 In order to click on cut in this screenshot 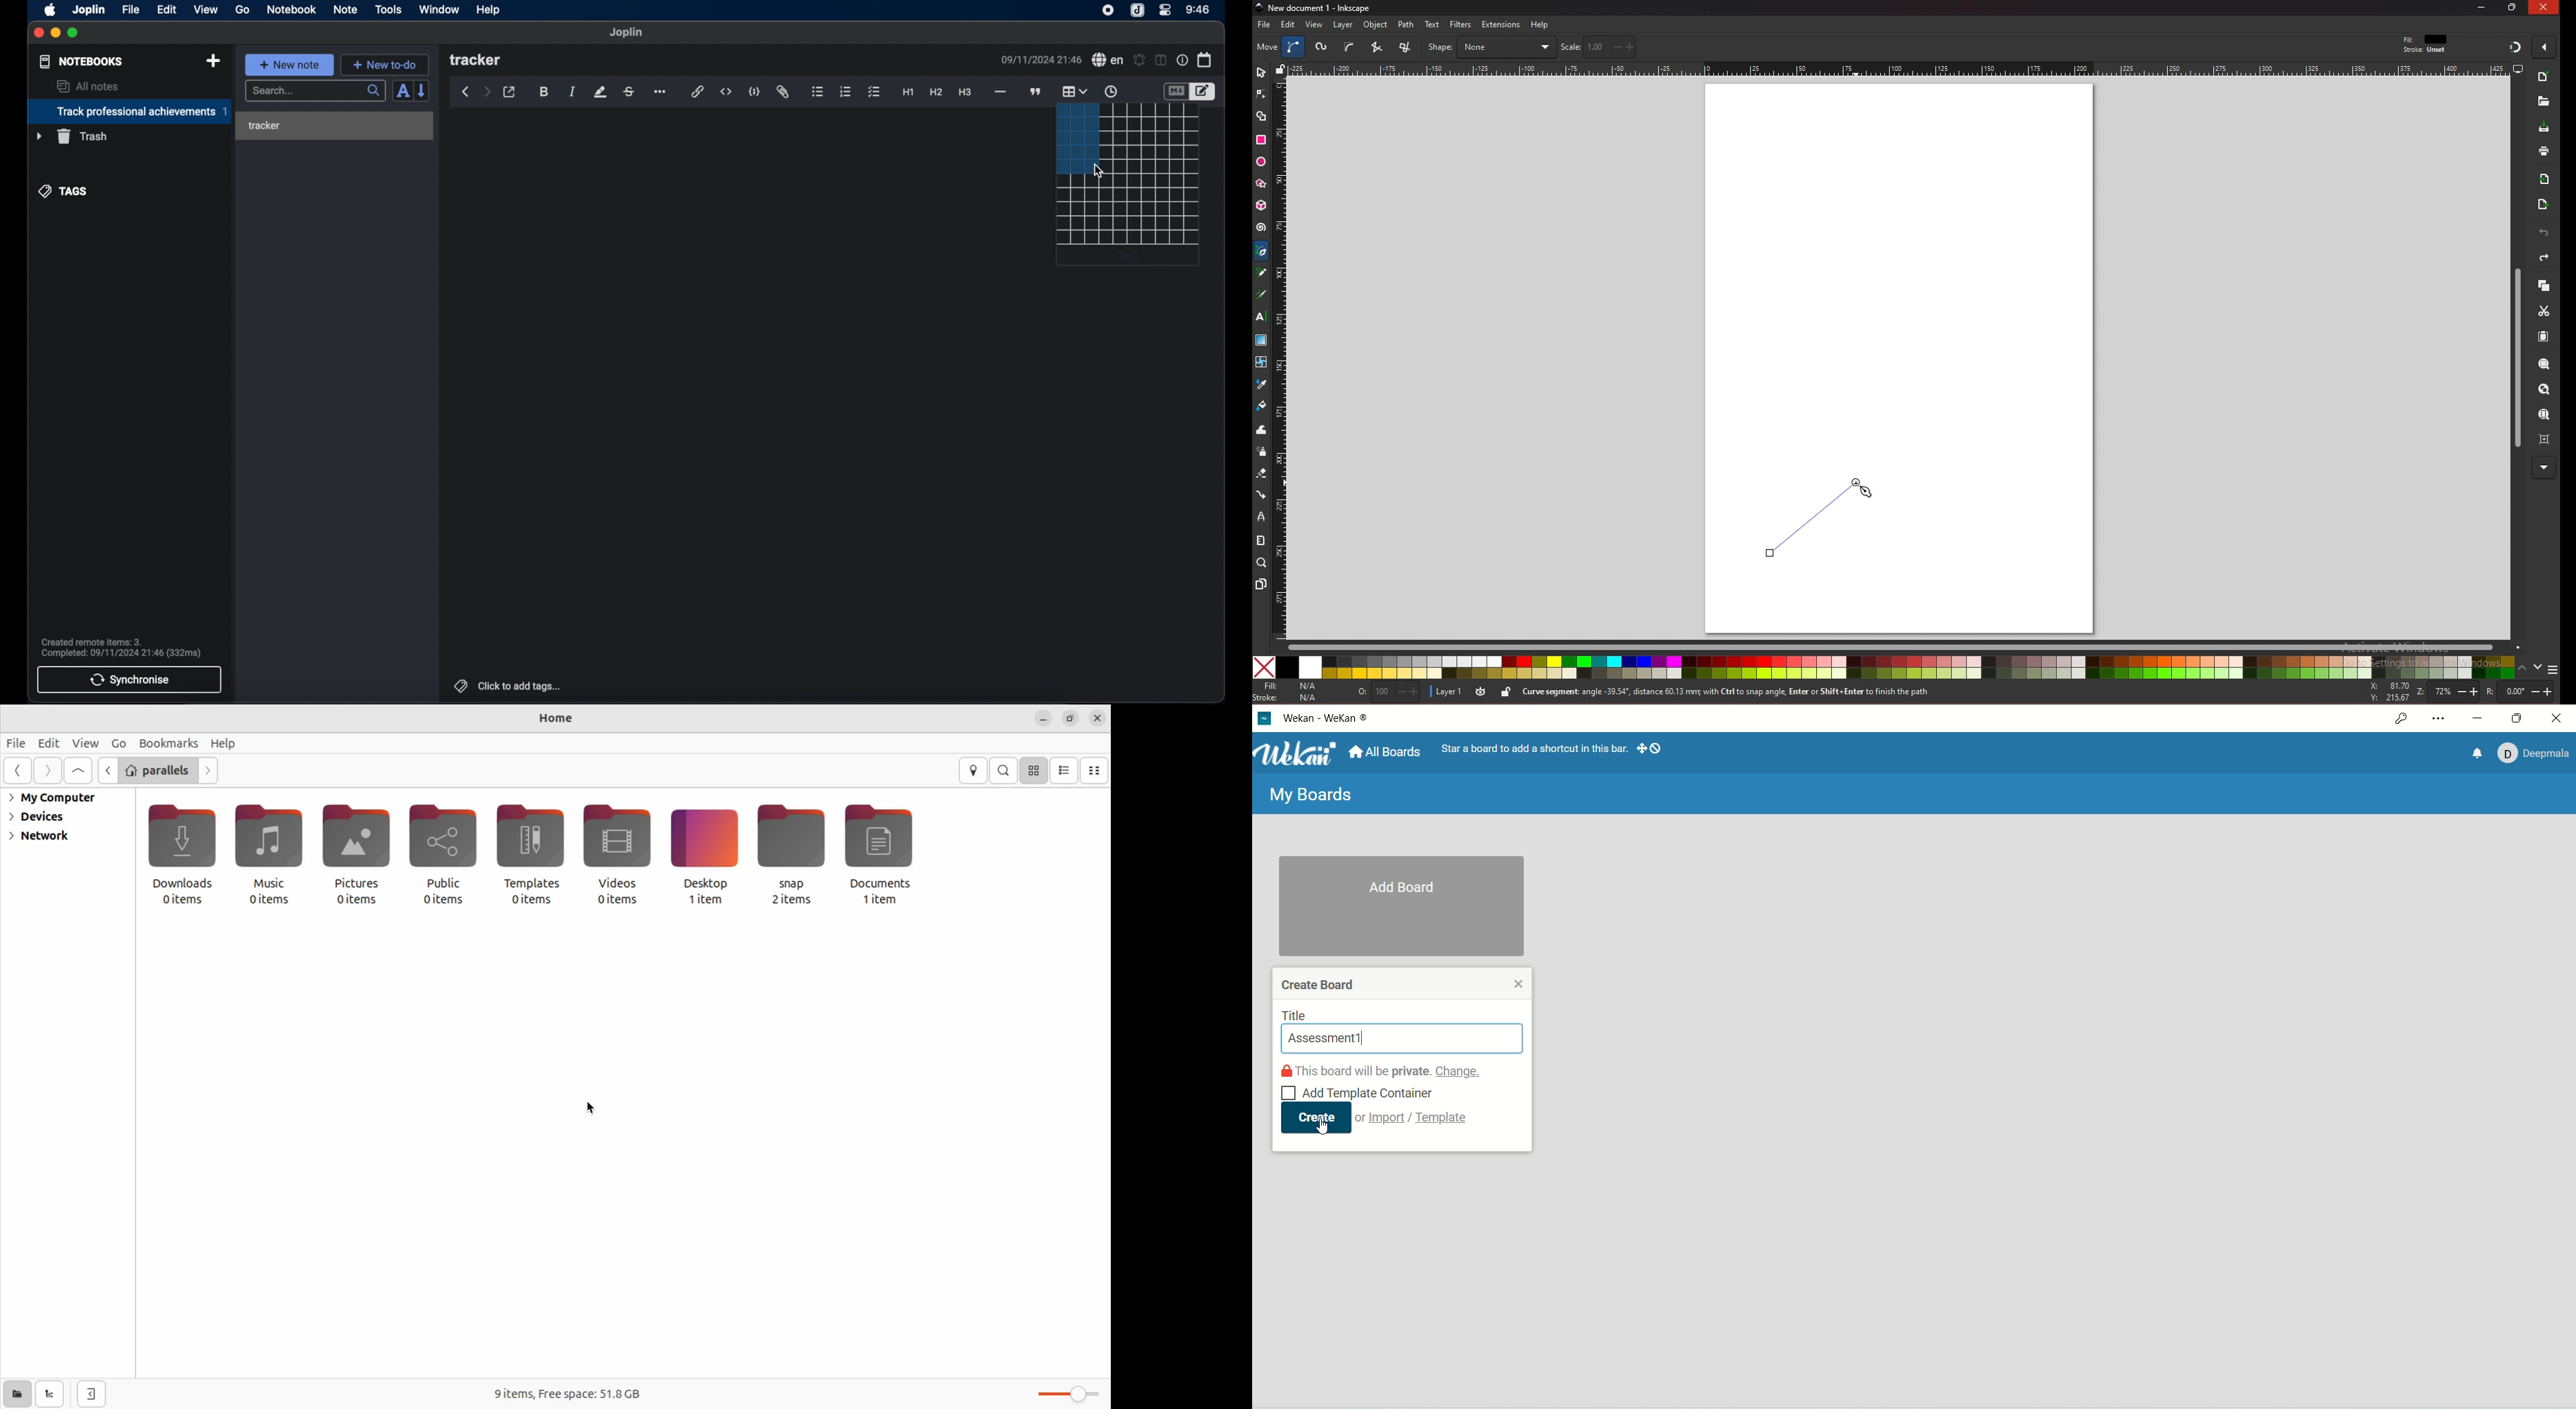, I will do `click(2544, 311)`.